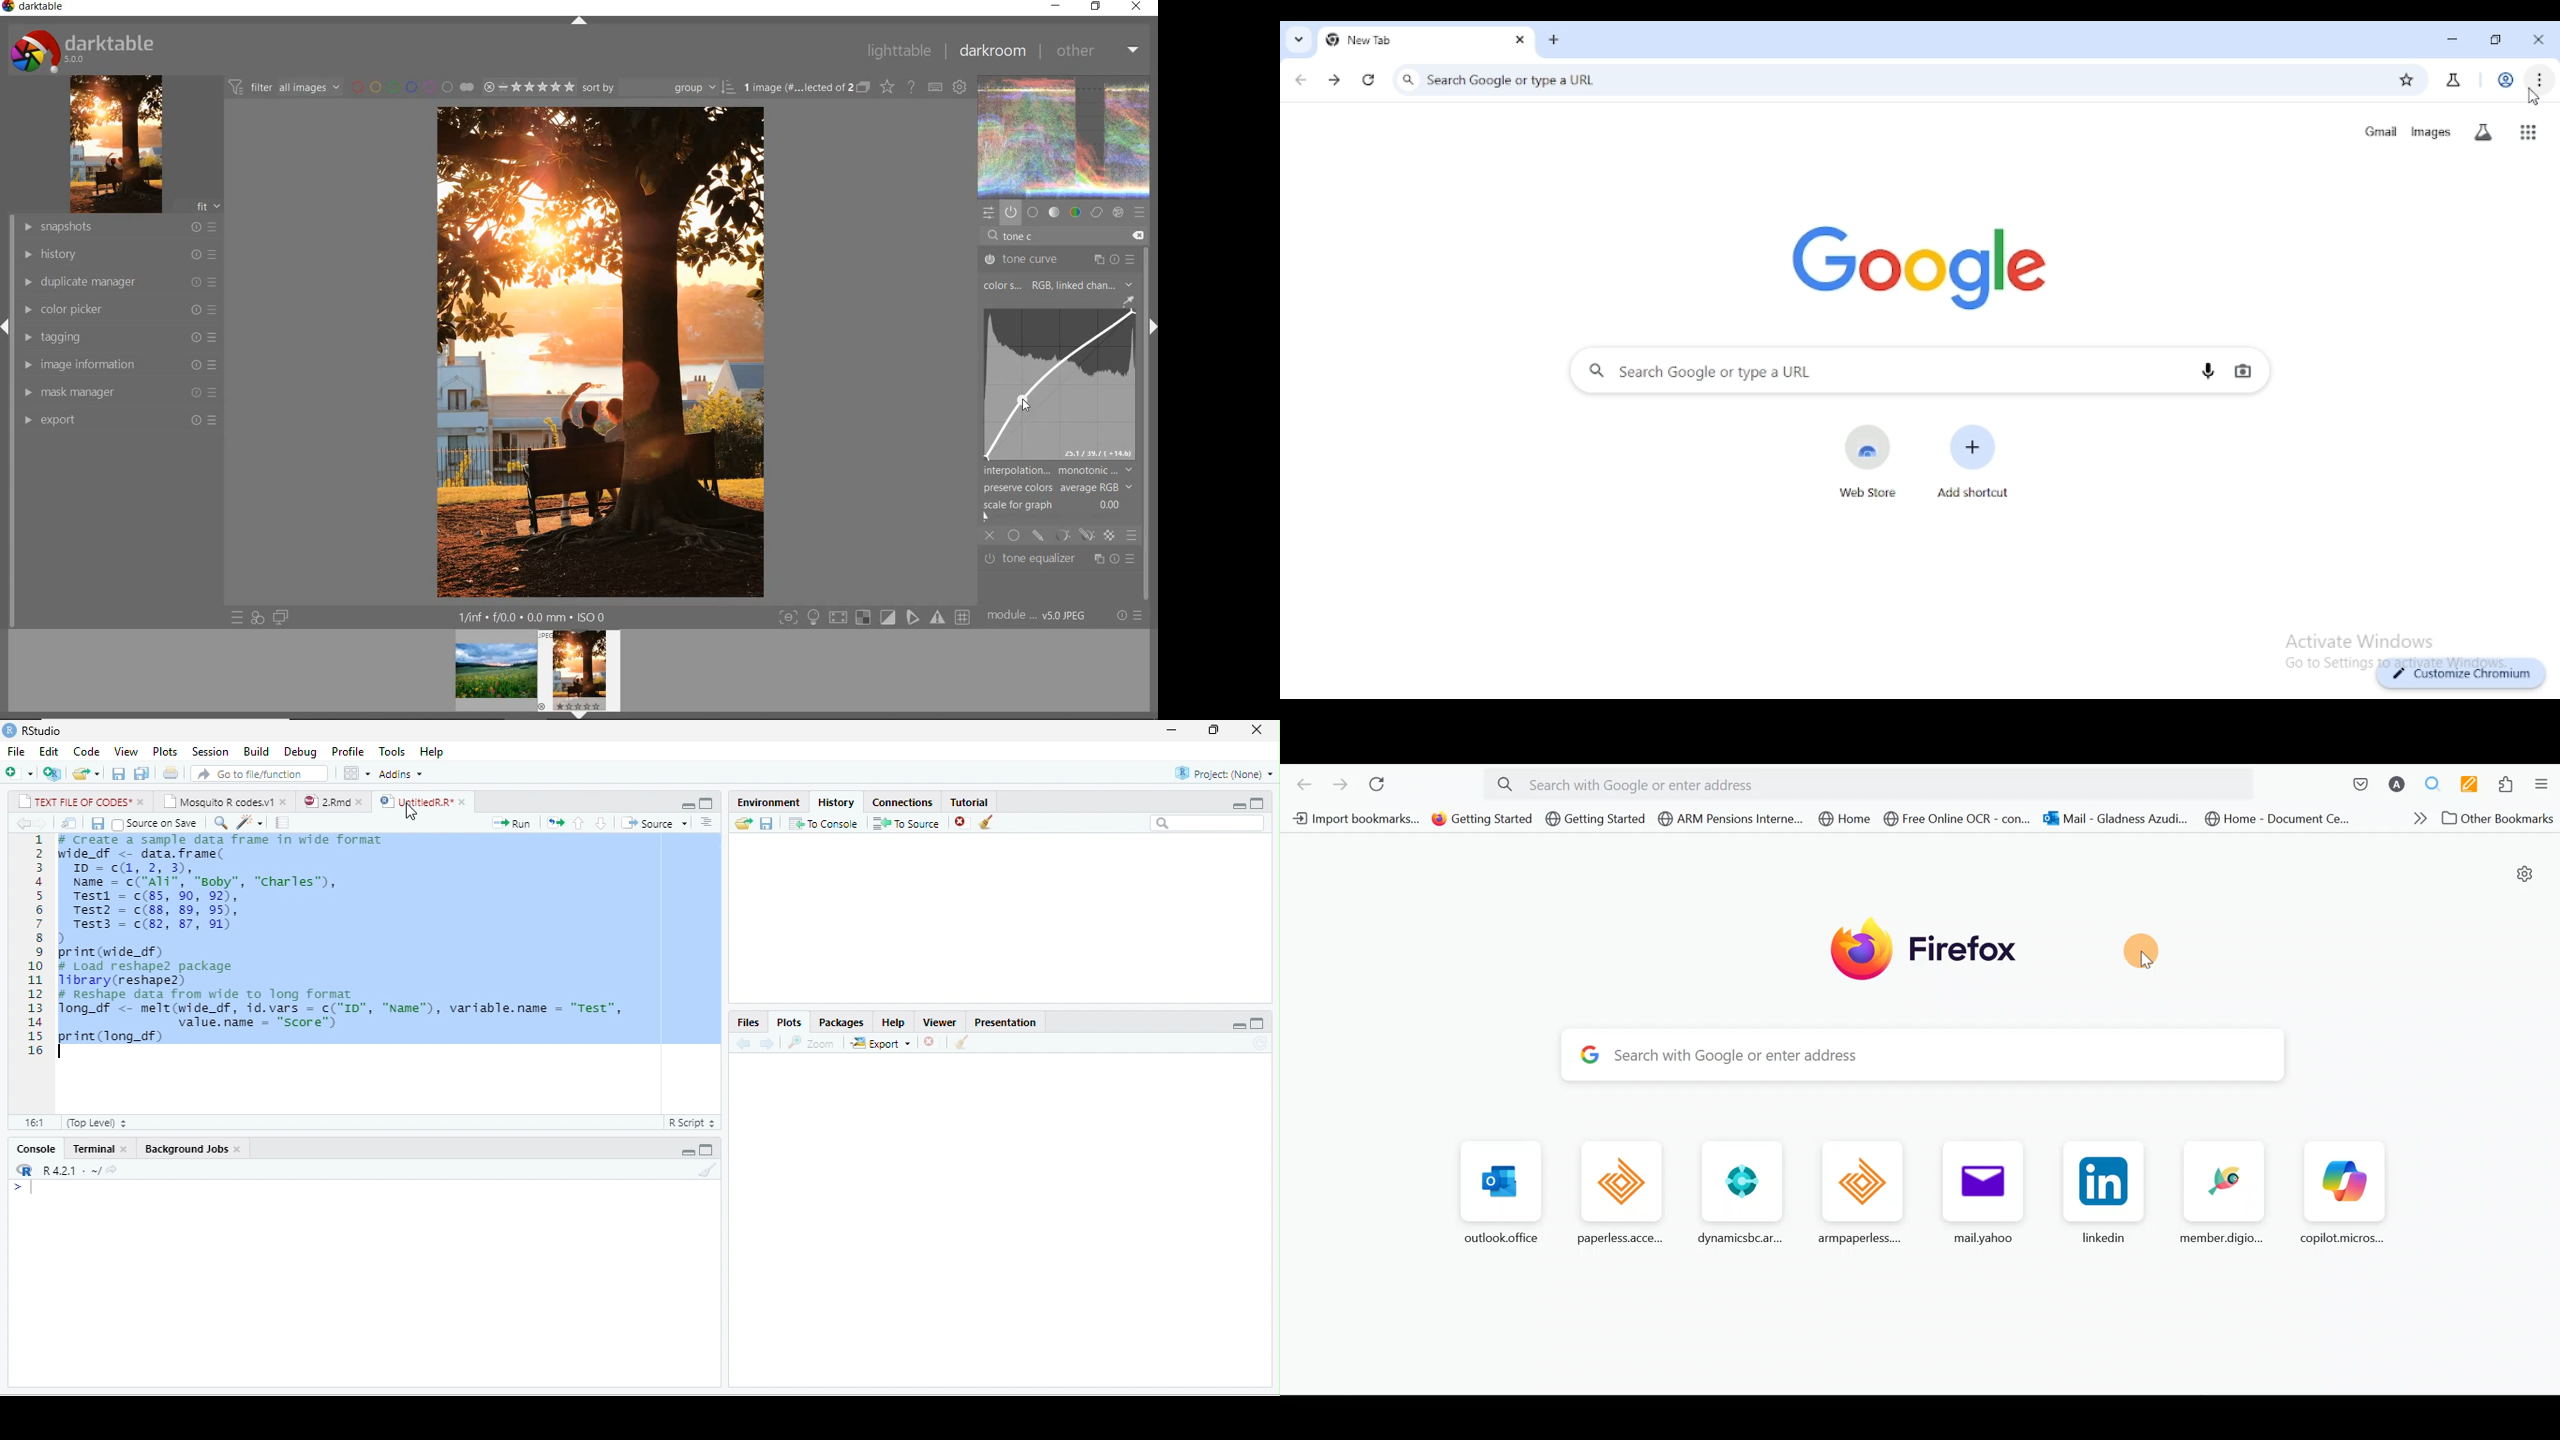  Describe the element at coordinates (116, 144) in the screenshot. I see `image` at that location.